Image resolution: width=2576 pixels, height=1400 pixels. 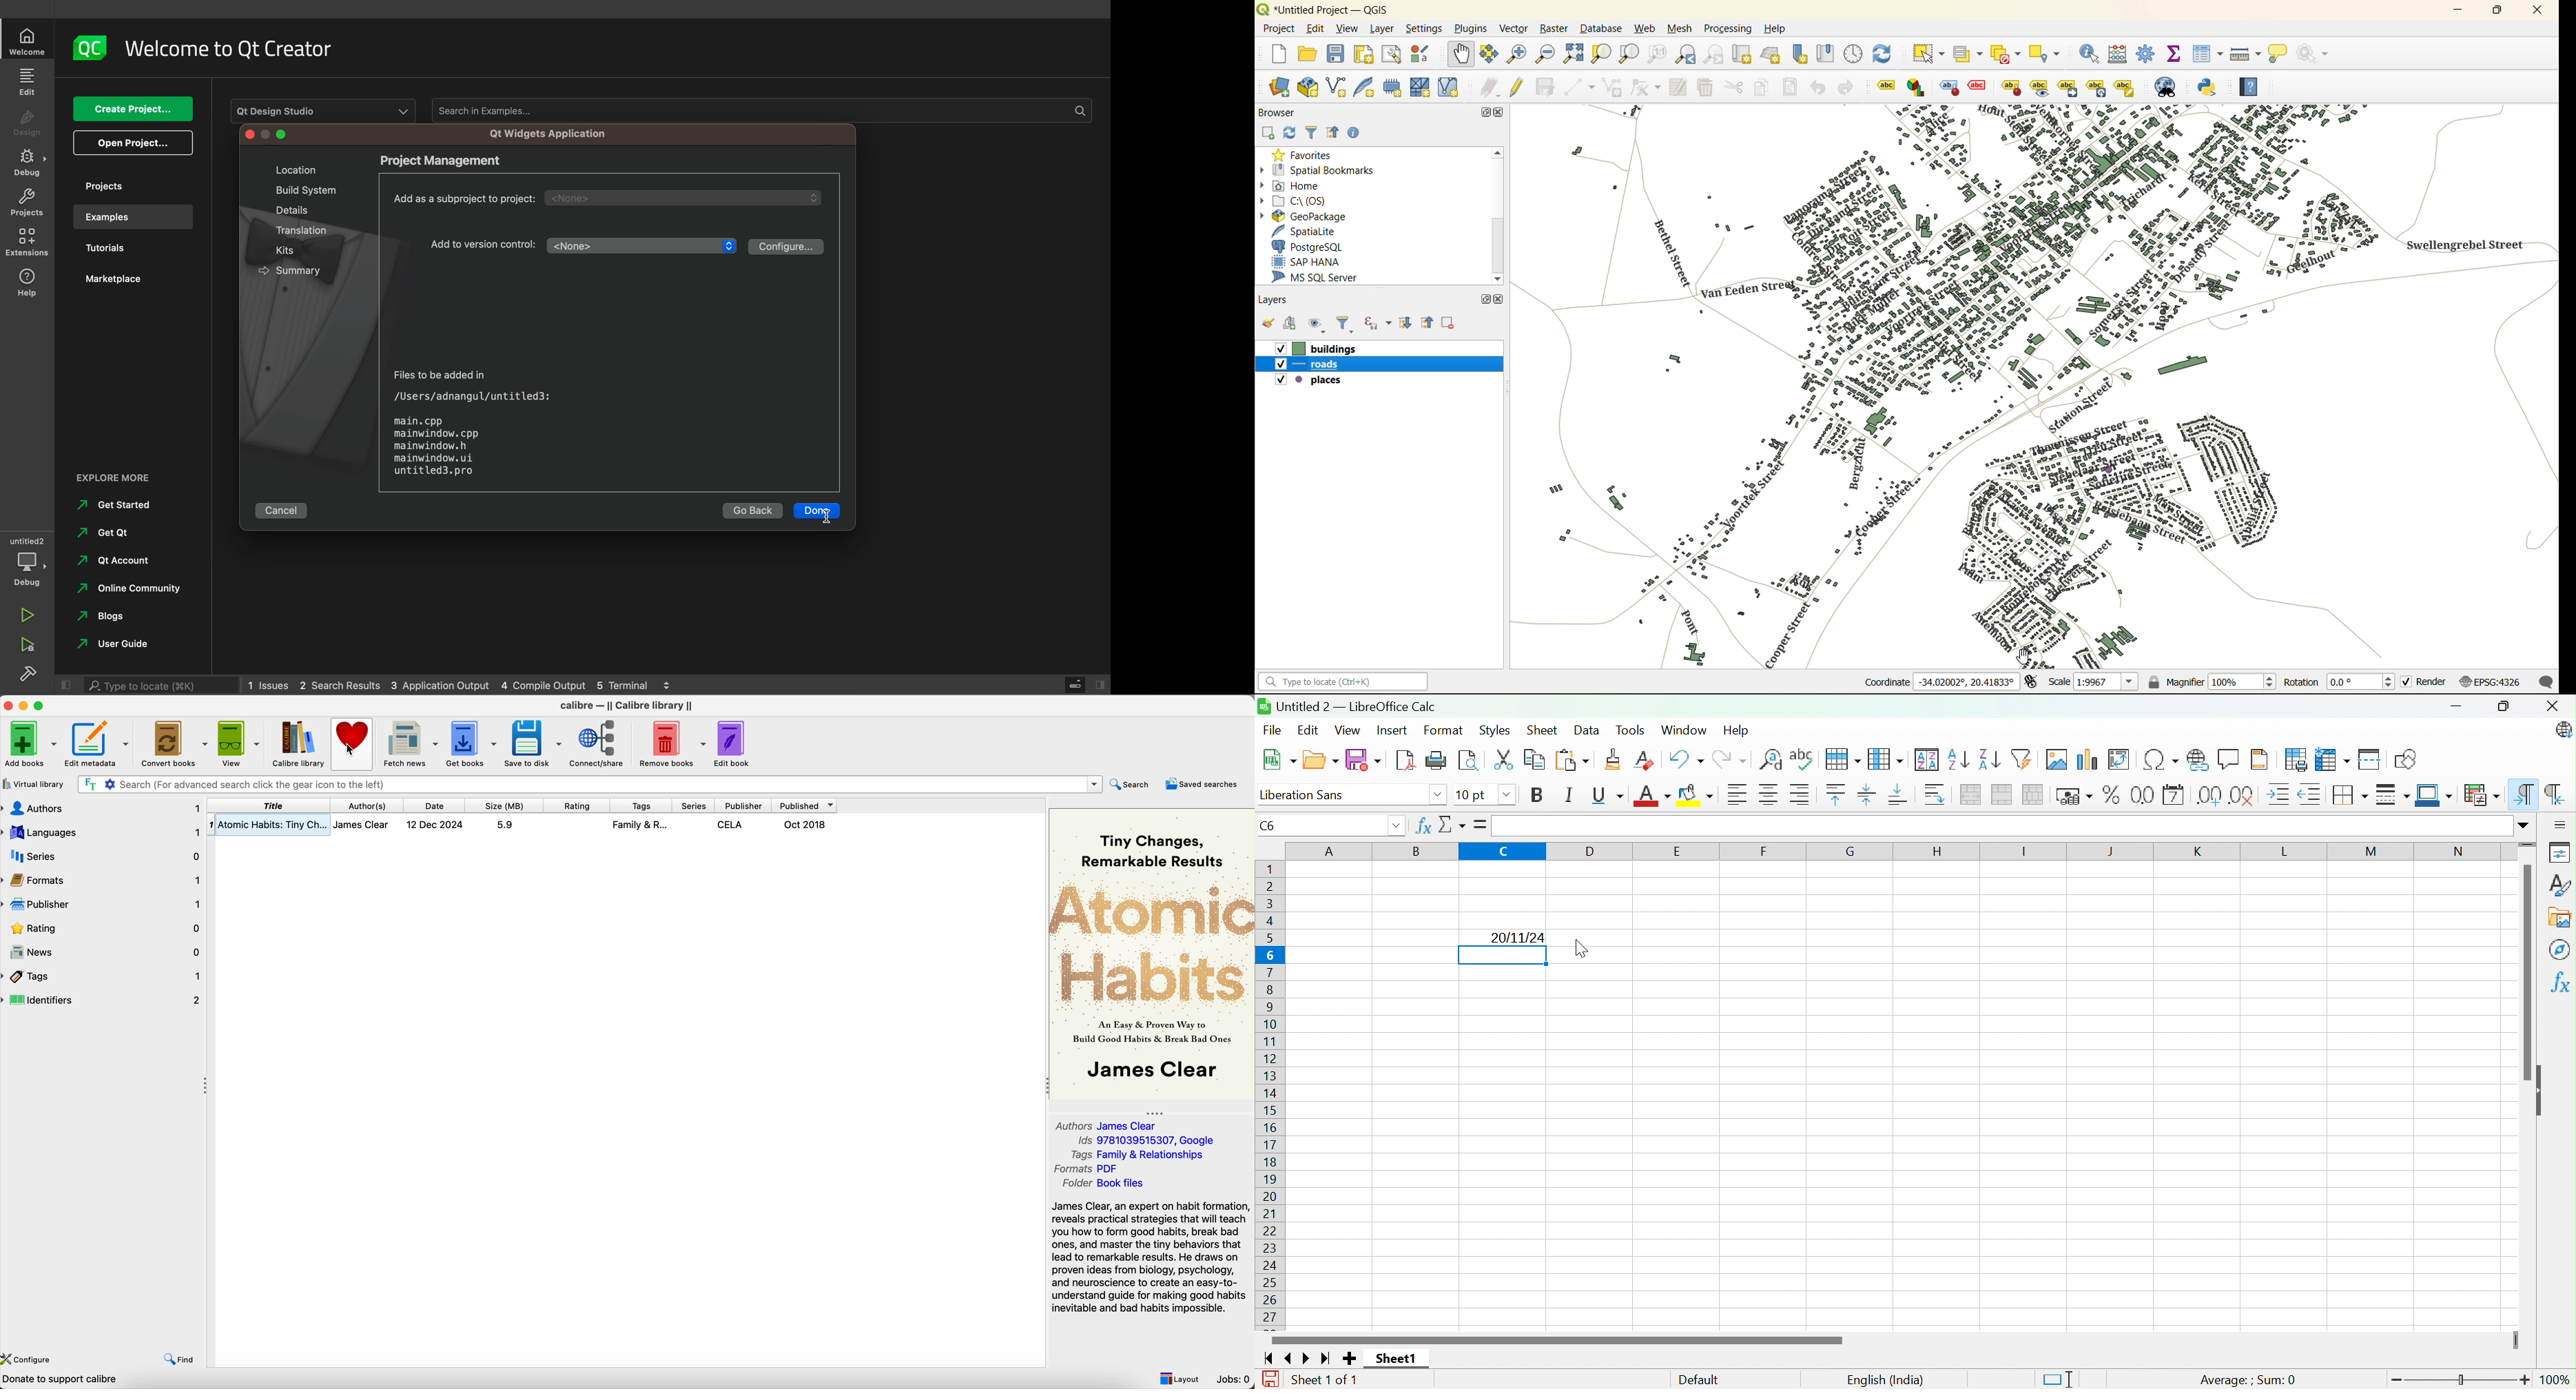 What do you see at coordinates (103, 533) in the screenshot?
I see `get qt` at bounding box center [103, 533].